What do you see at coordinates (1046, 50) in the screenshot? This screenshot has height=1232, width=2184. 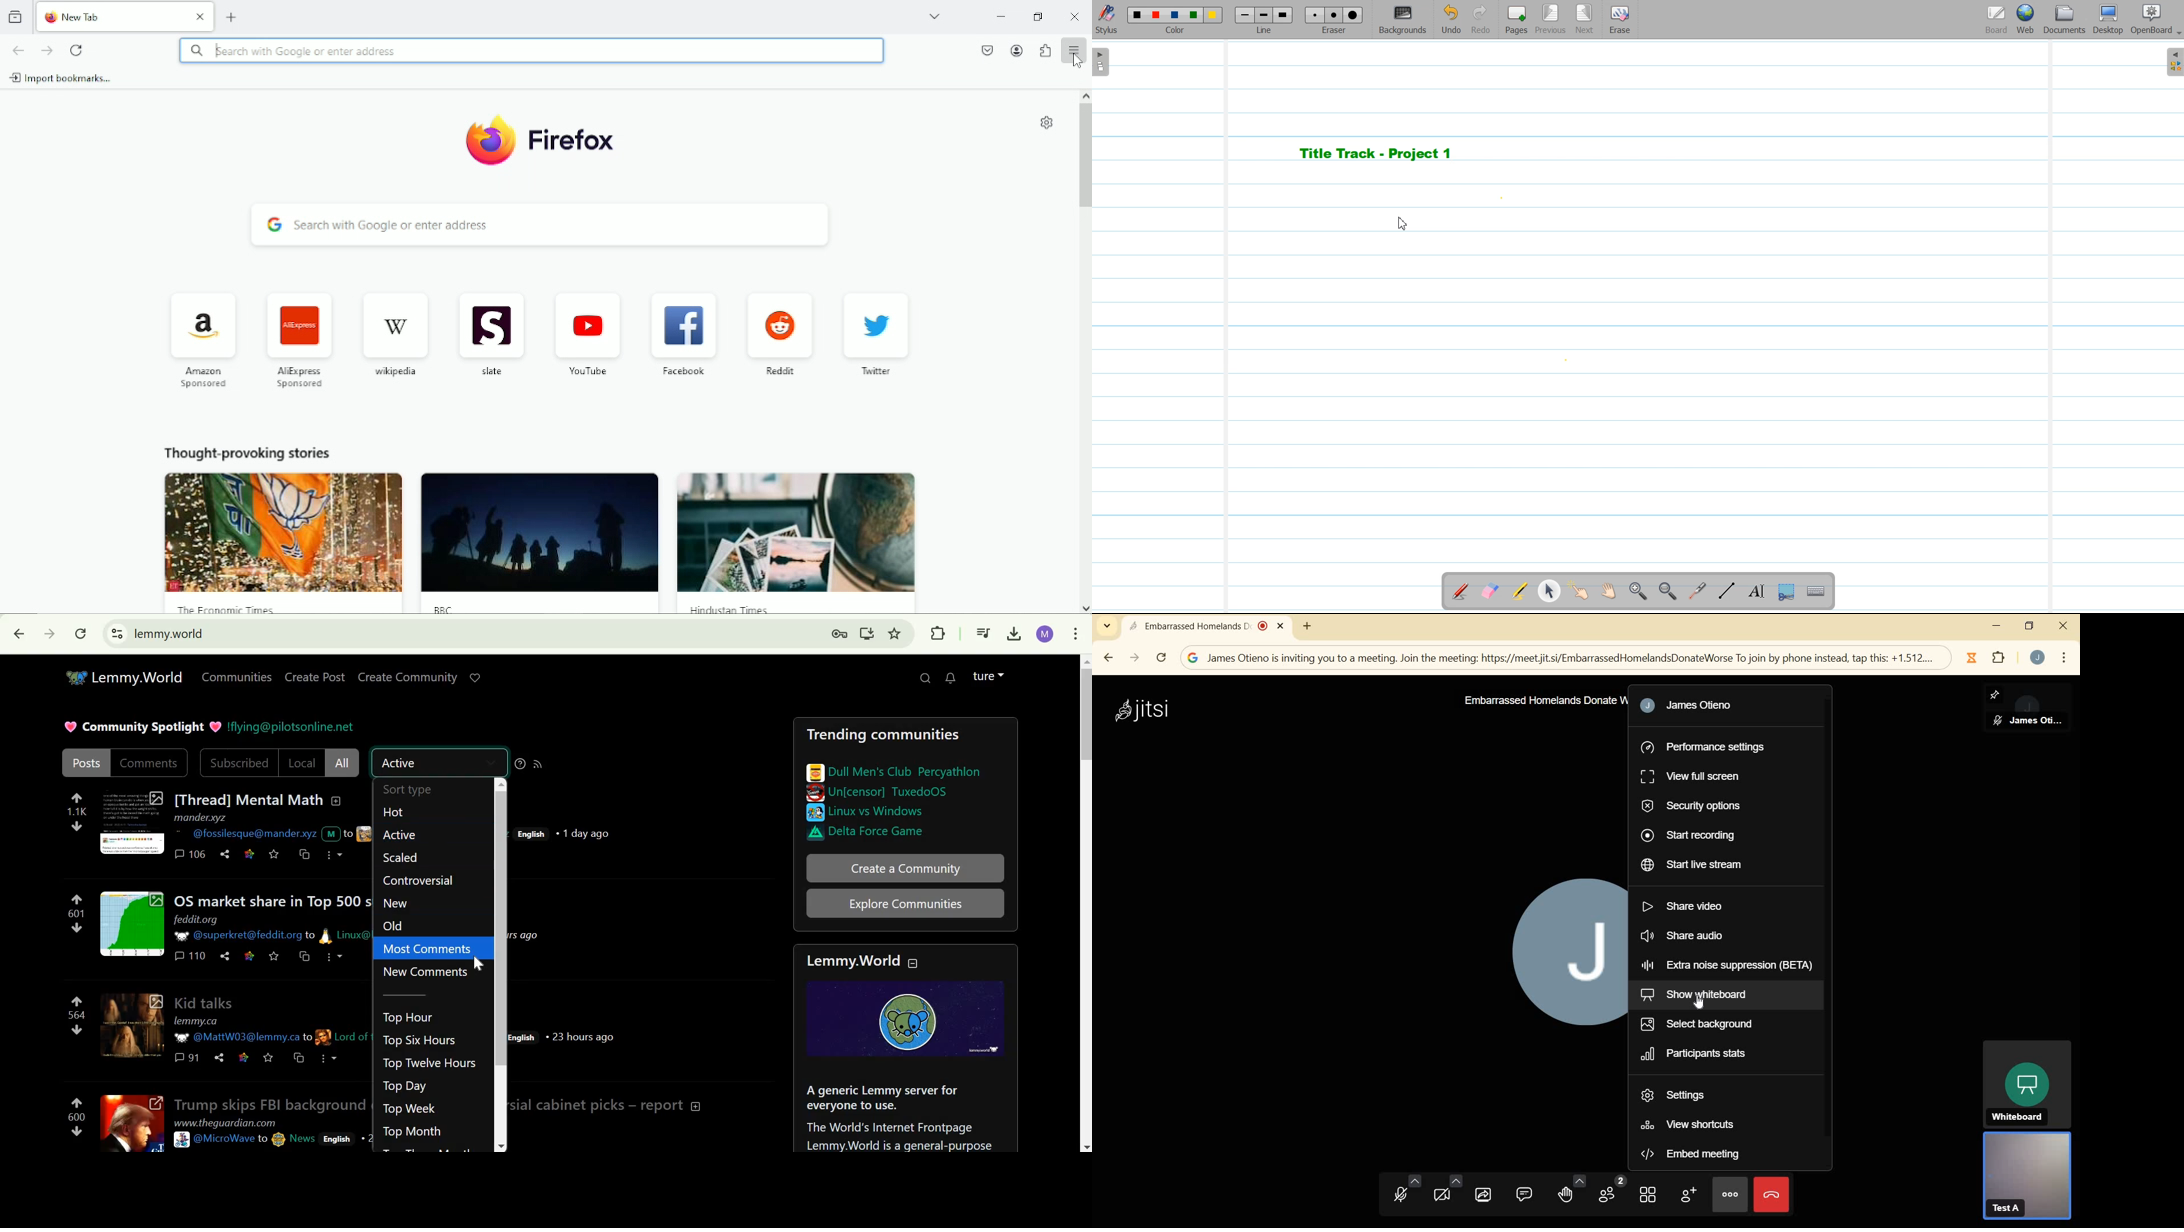 I see `extensions` at bounding box center [1046, 50].